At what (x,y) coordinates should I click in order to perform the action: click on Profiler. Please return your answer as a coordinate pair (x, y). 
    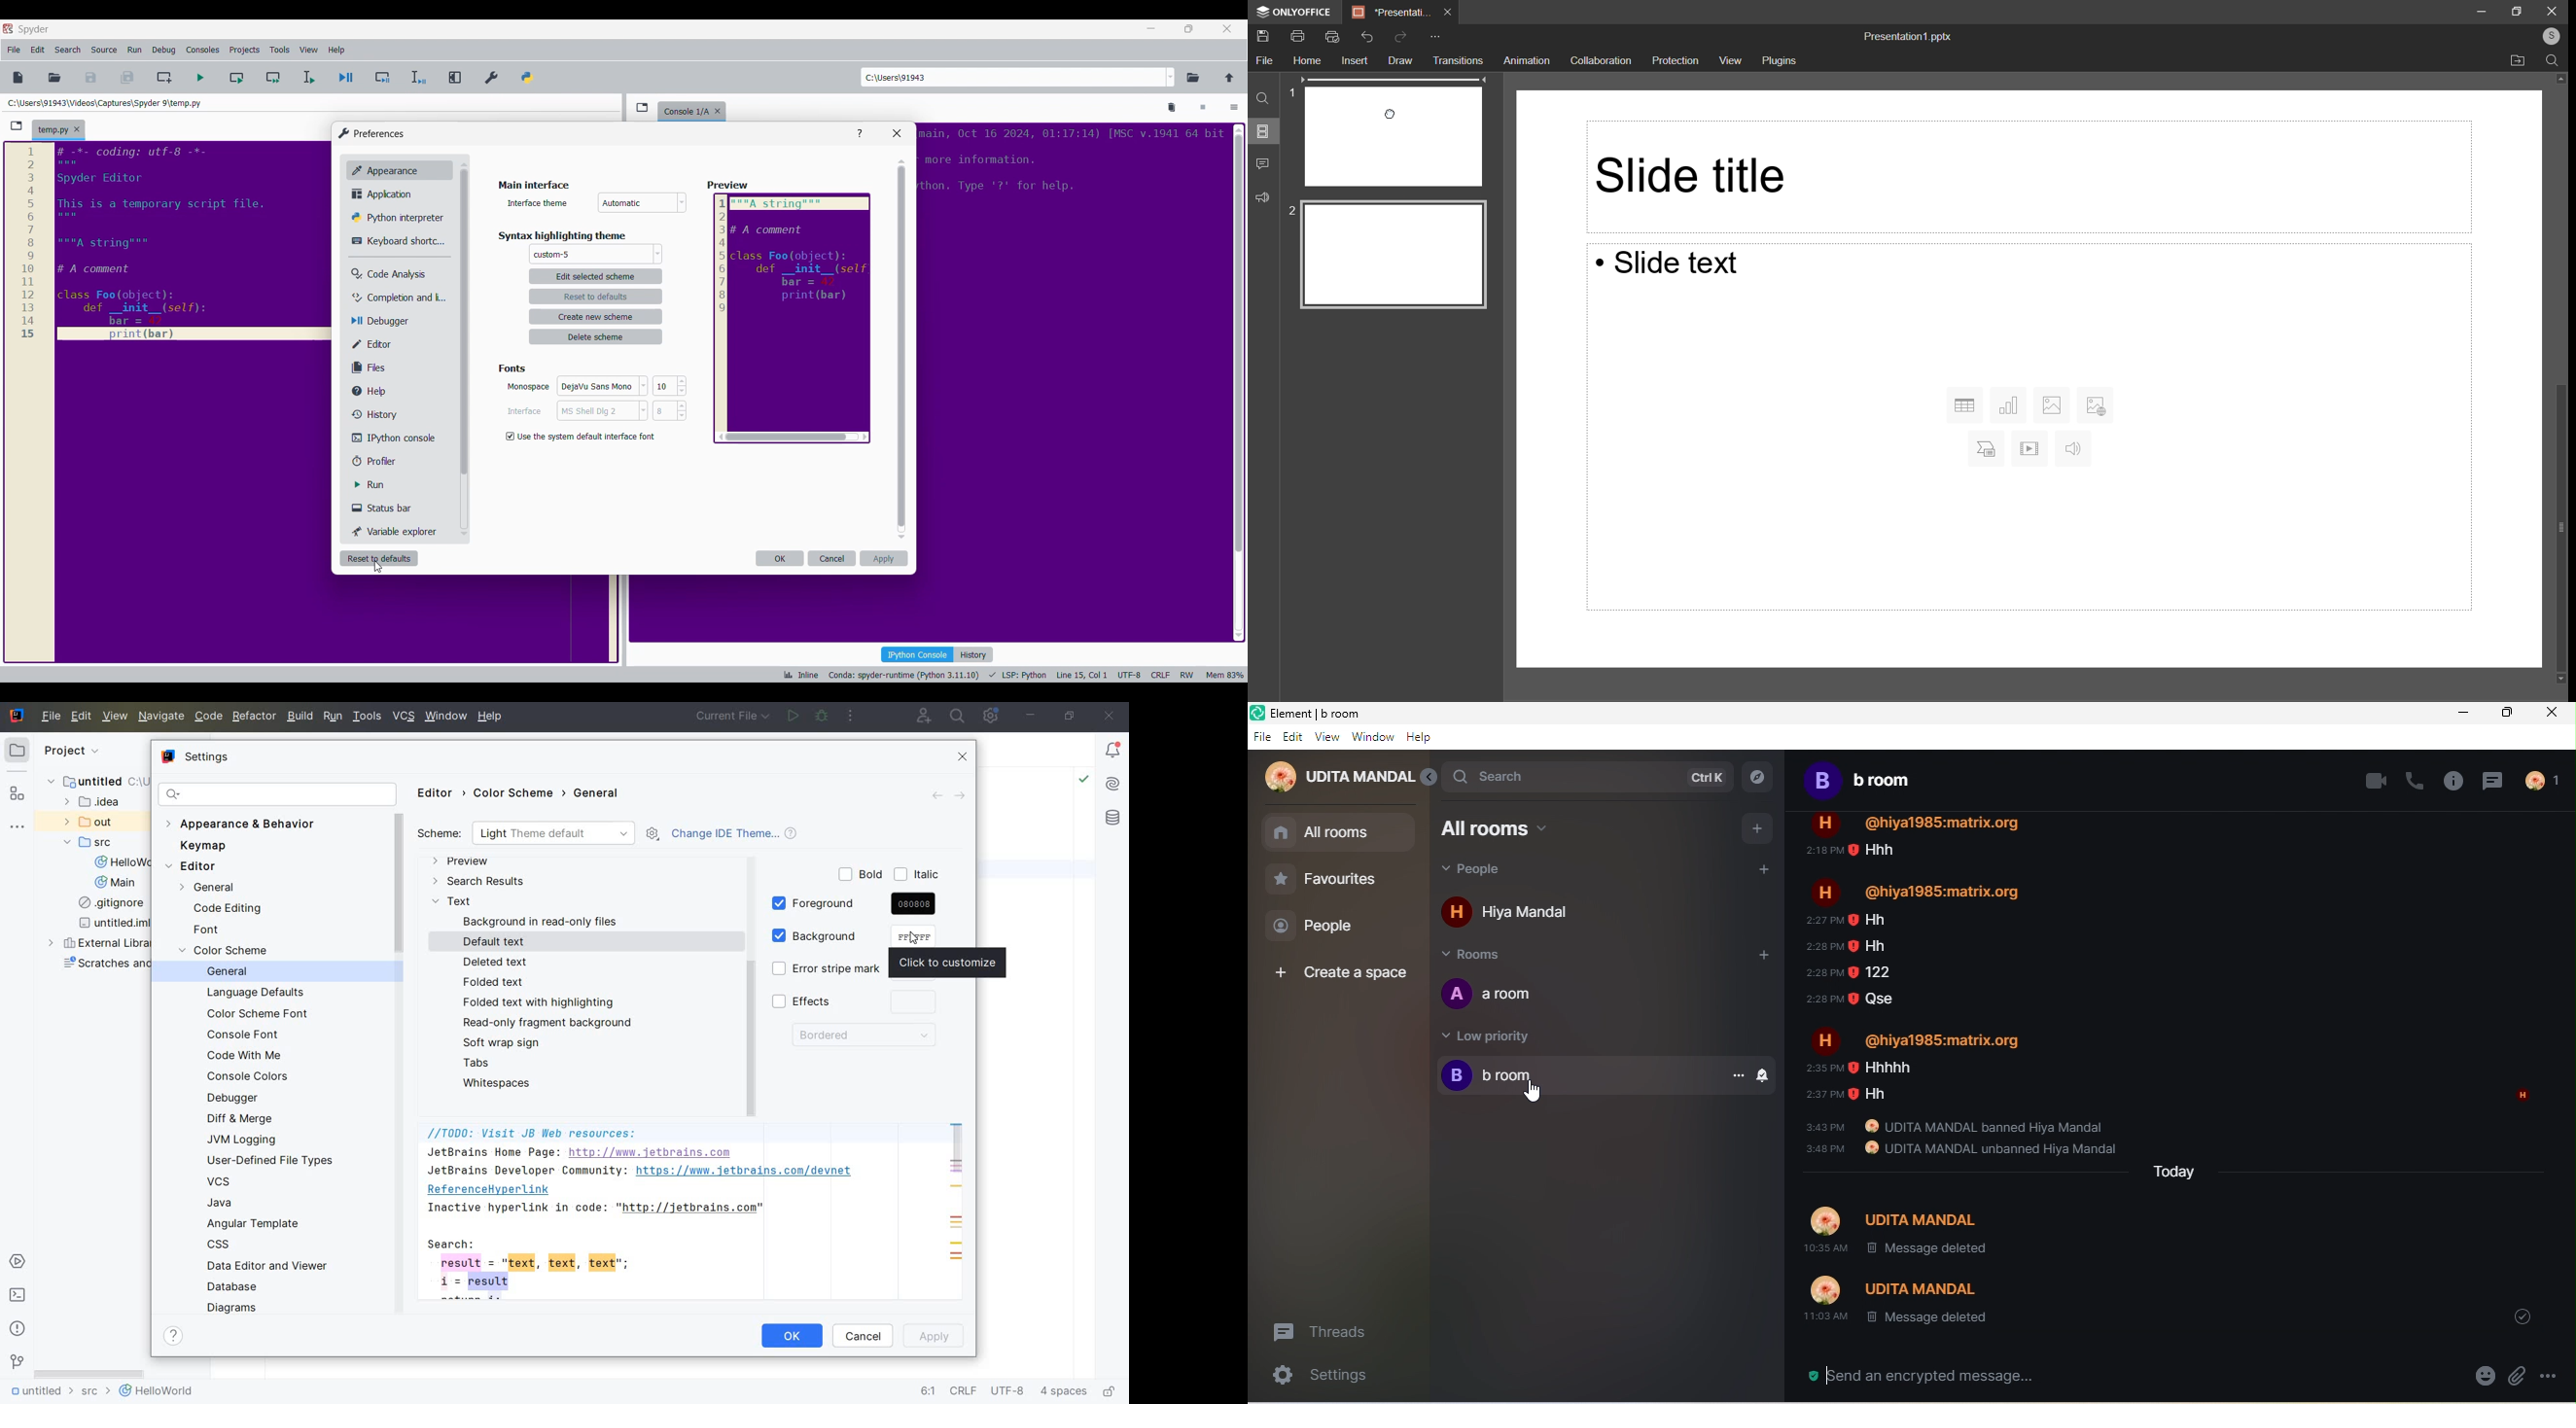
    Looking at the image, I should click on (399, 460).